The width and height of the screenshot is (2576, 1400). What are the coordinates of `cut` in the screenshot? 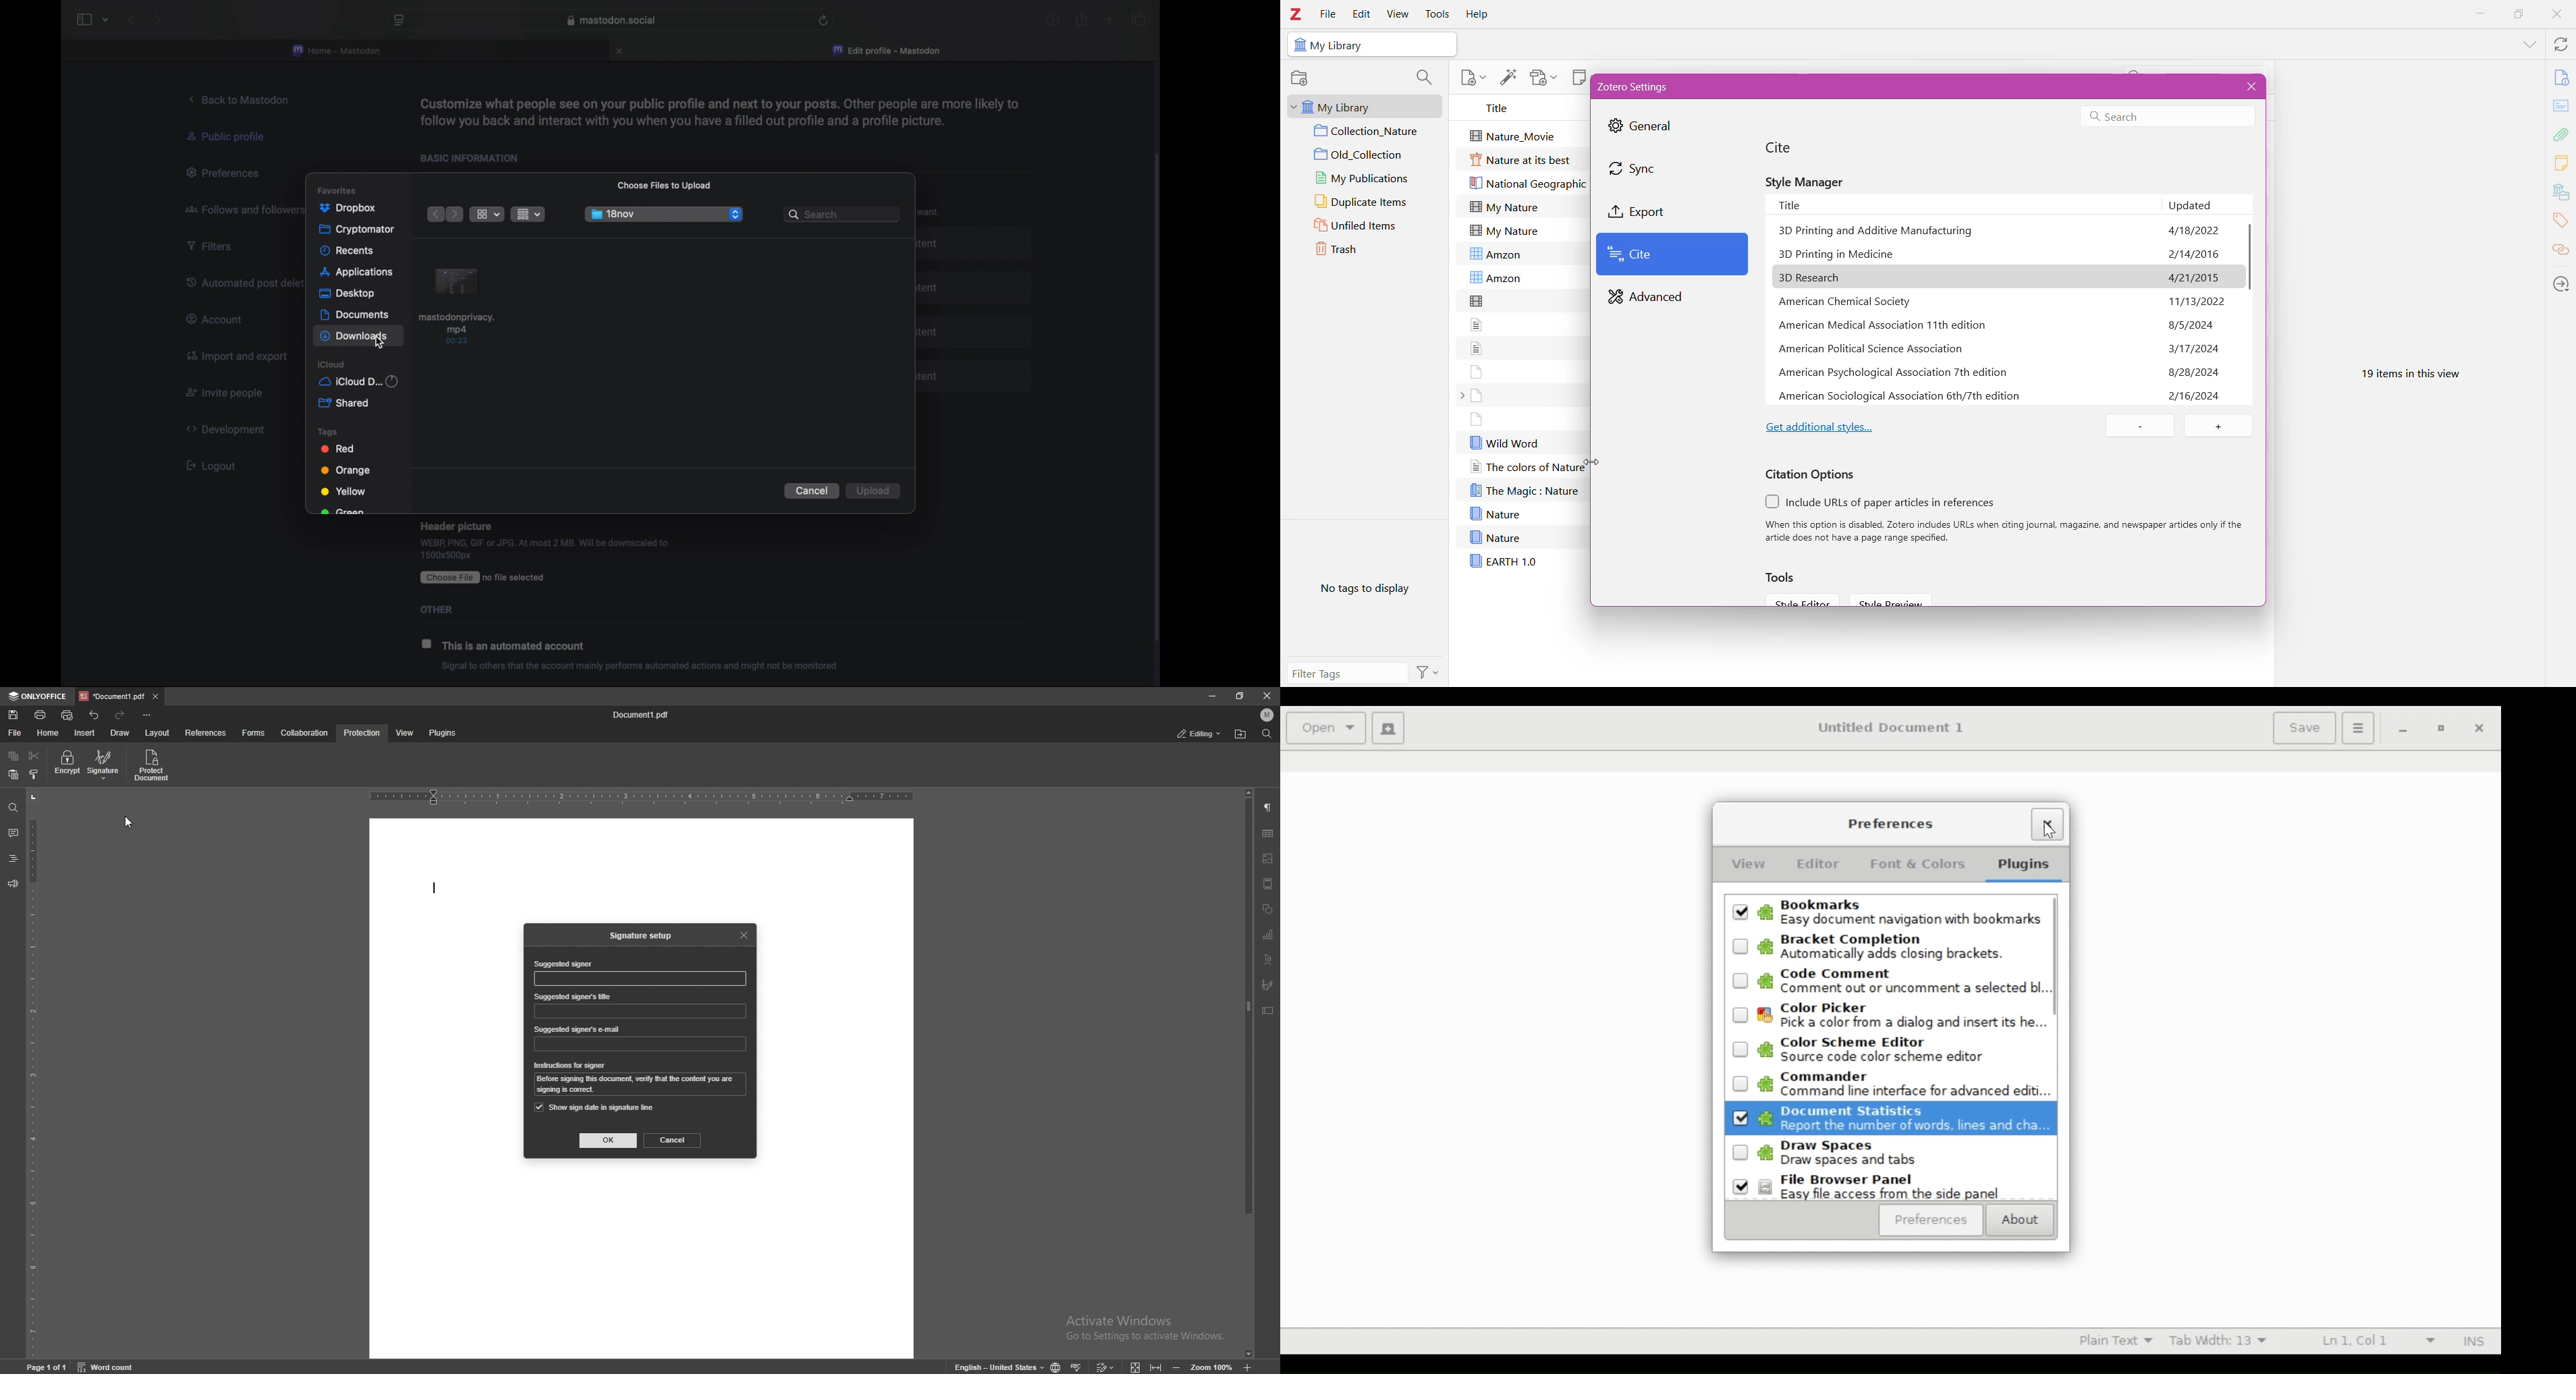 It's located at (34, 756).